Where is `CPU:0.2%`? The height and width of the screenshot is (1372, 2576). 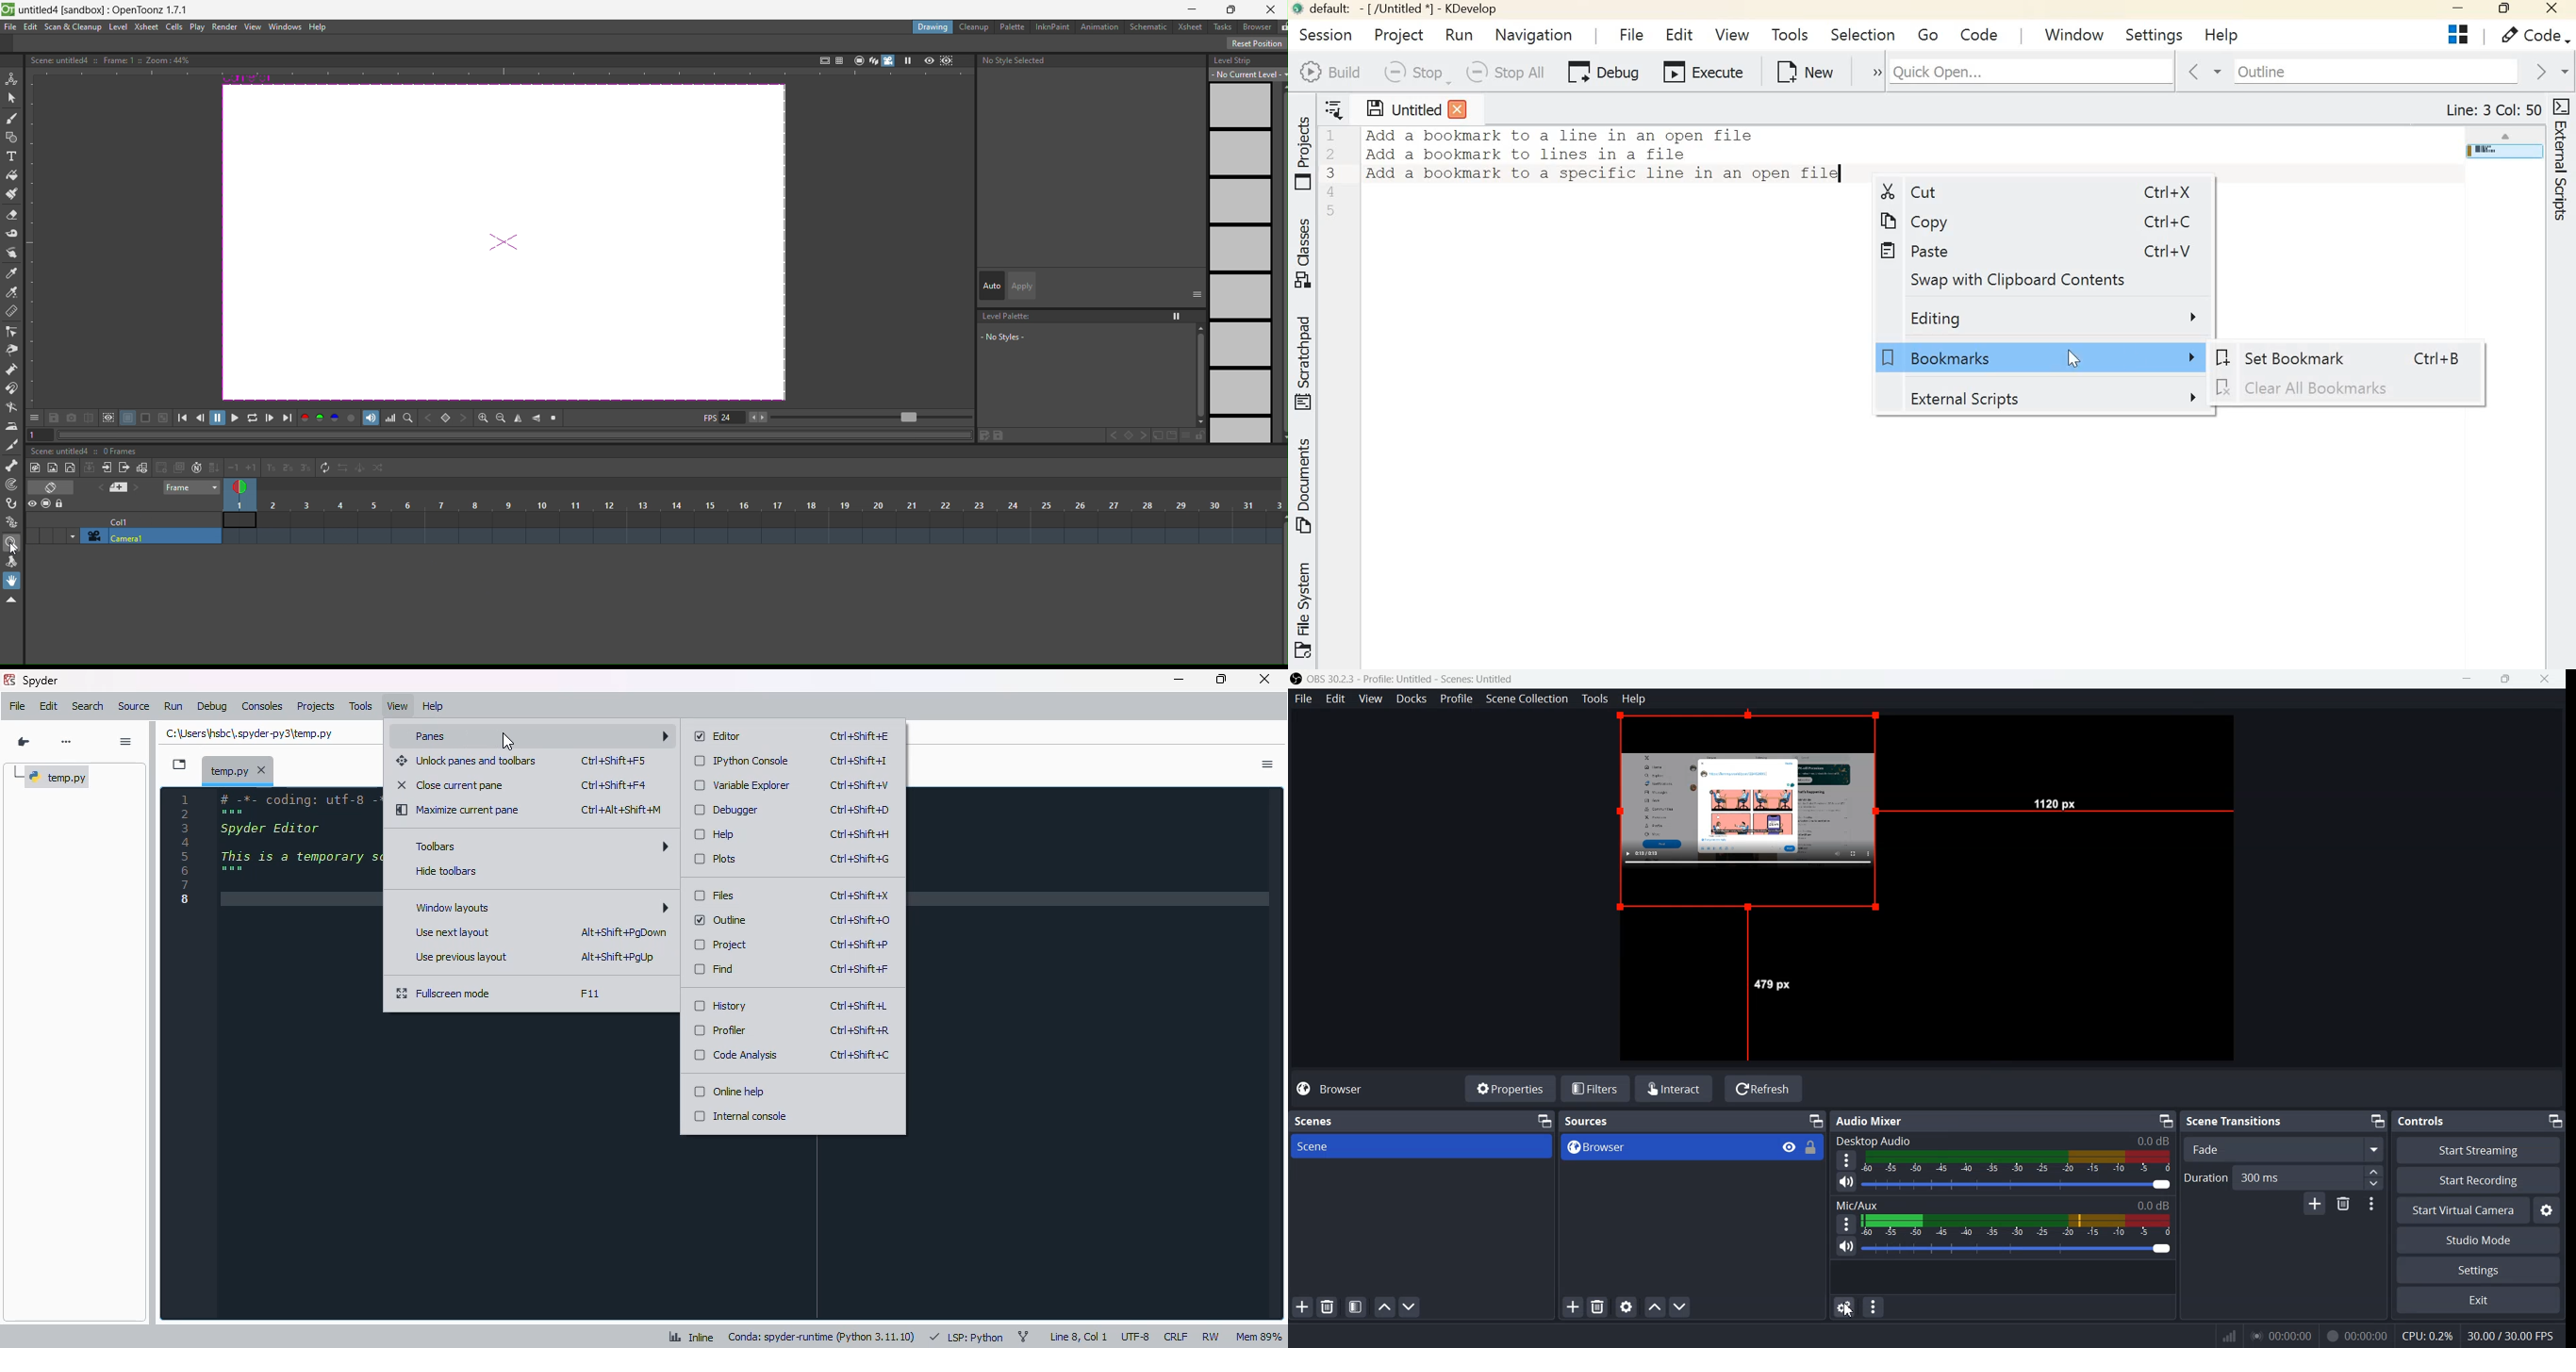
CPU:0.2% is located at coordinates (2427, 1335).